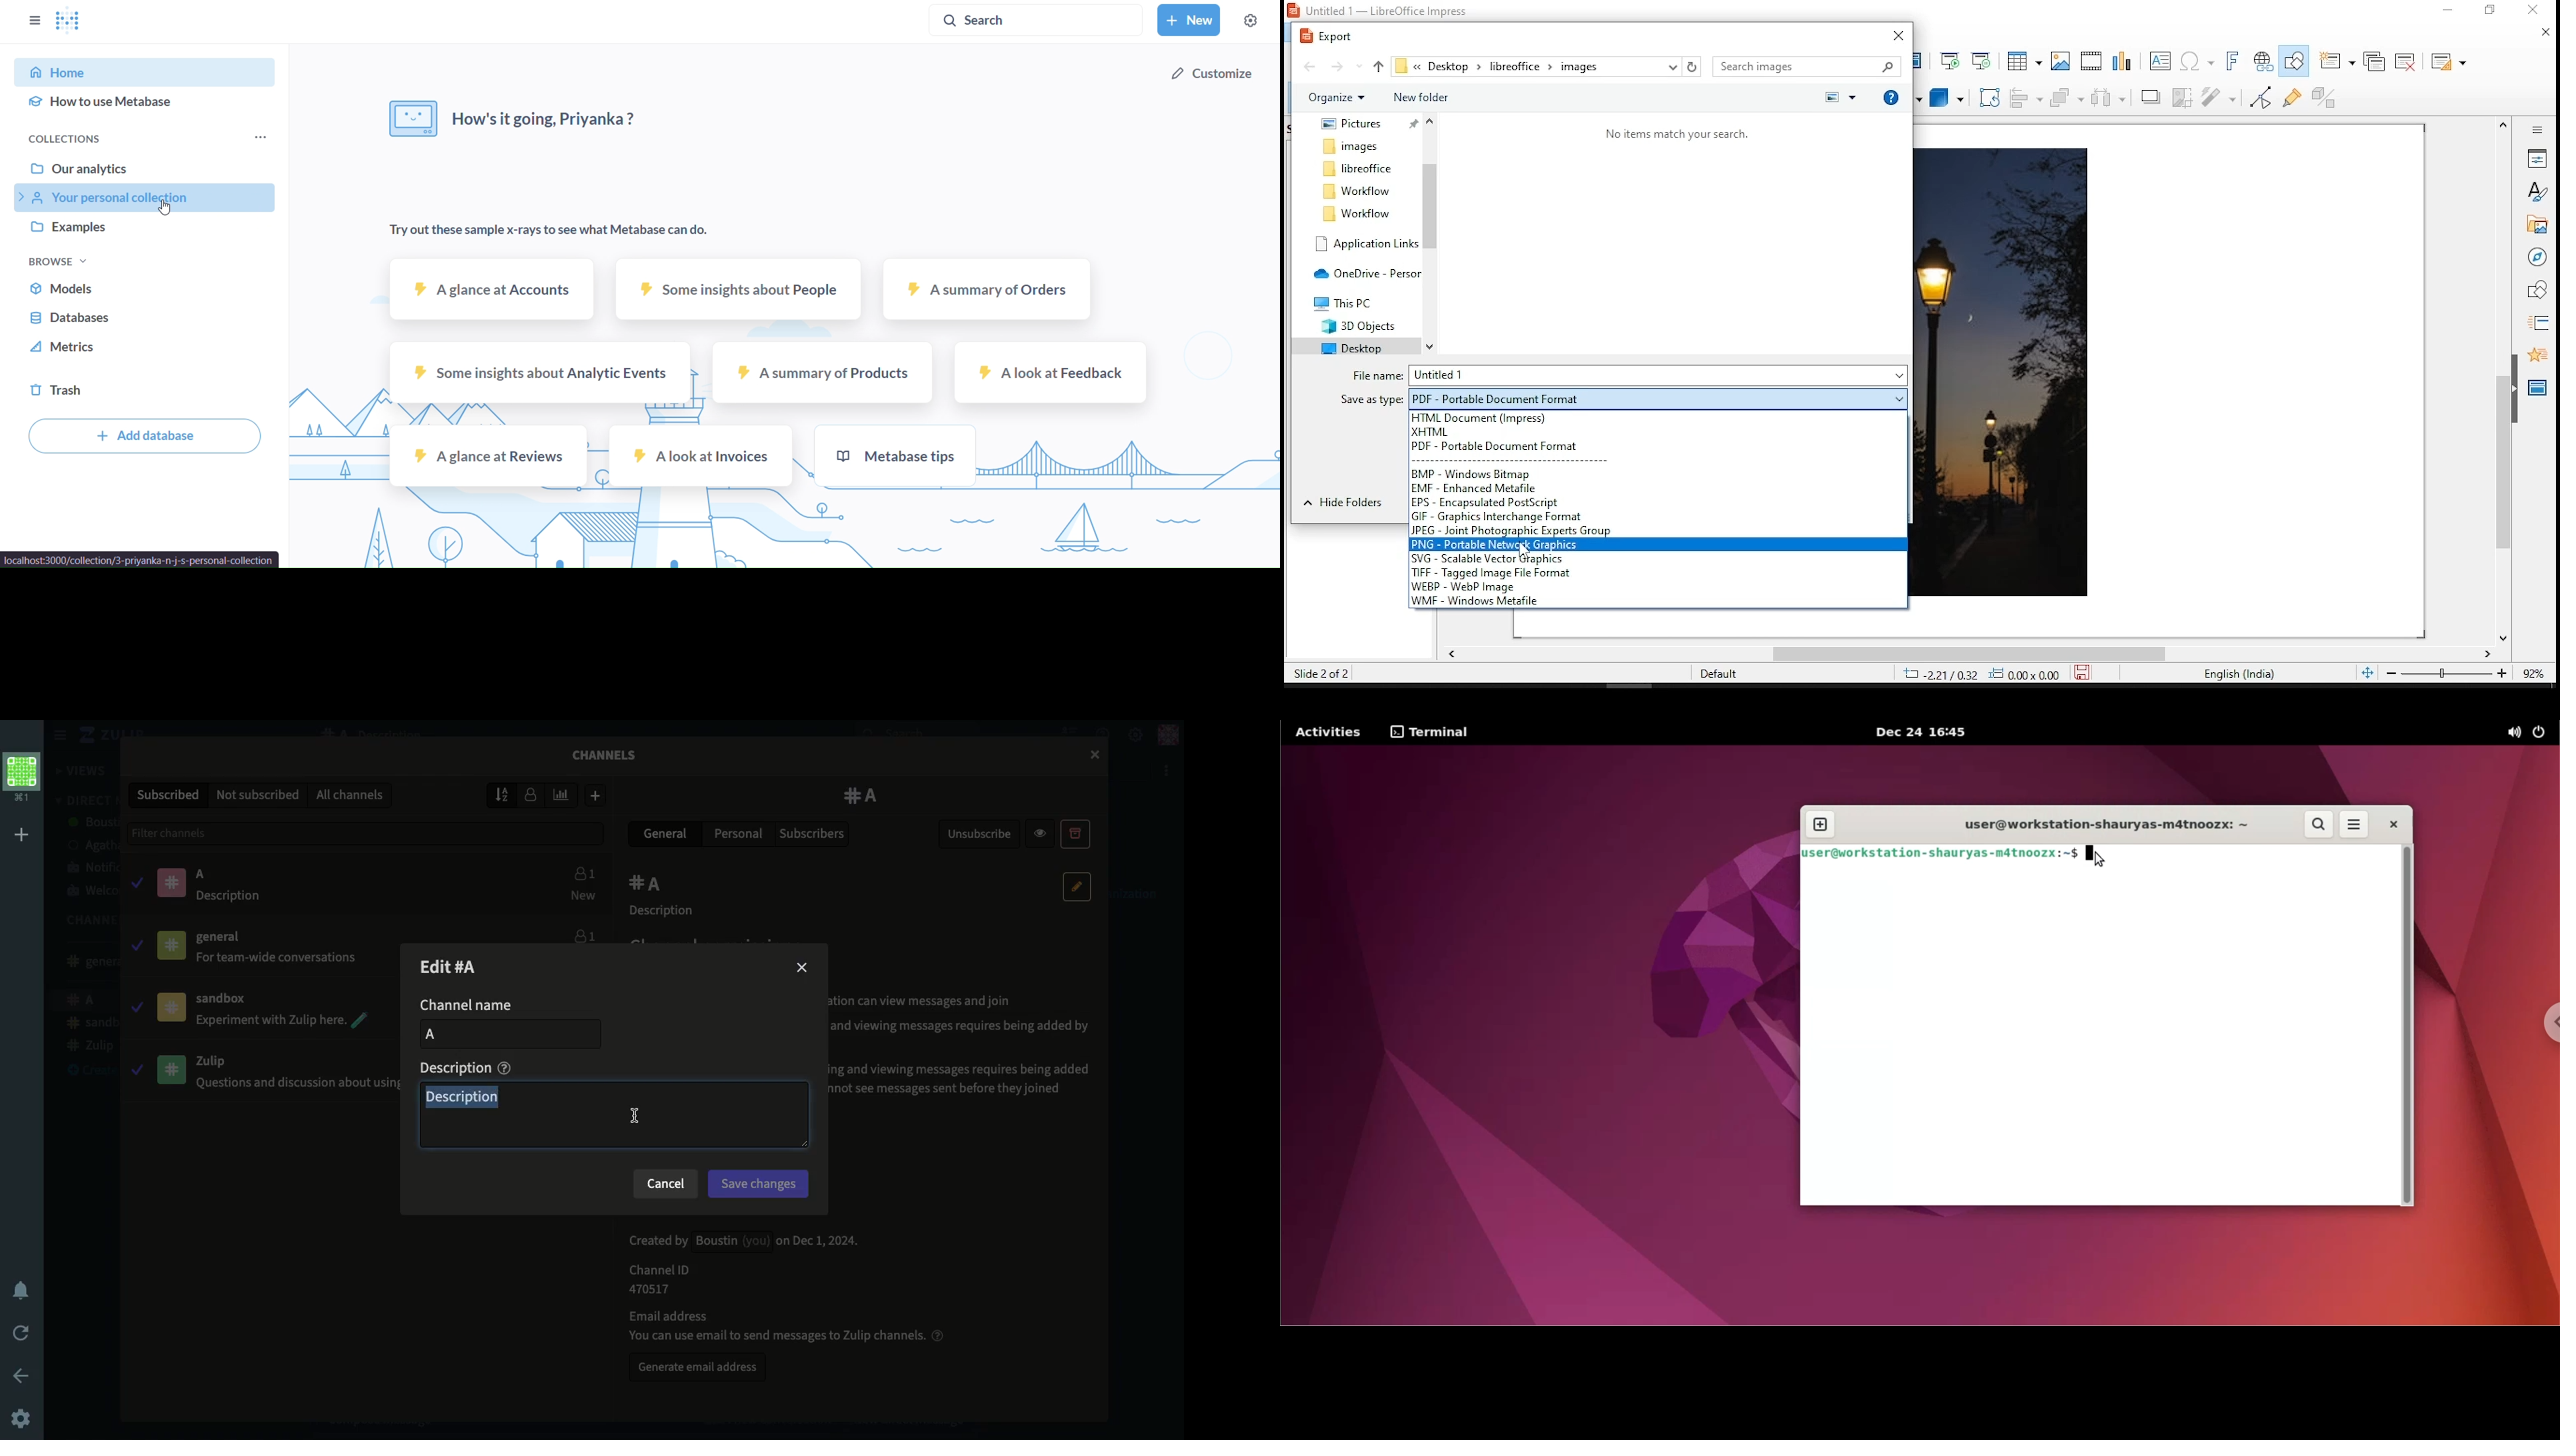 This screenshot has height=1456, width=2576. What do you see at coordinates (101, 140) in the screenshot?
I see `collections` at bounding box center [101, 140].